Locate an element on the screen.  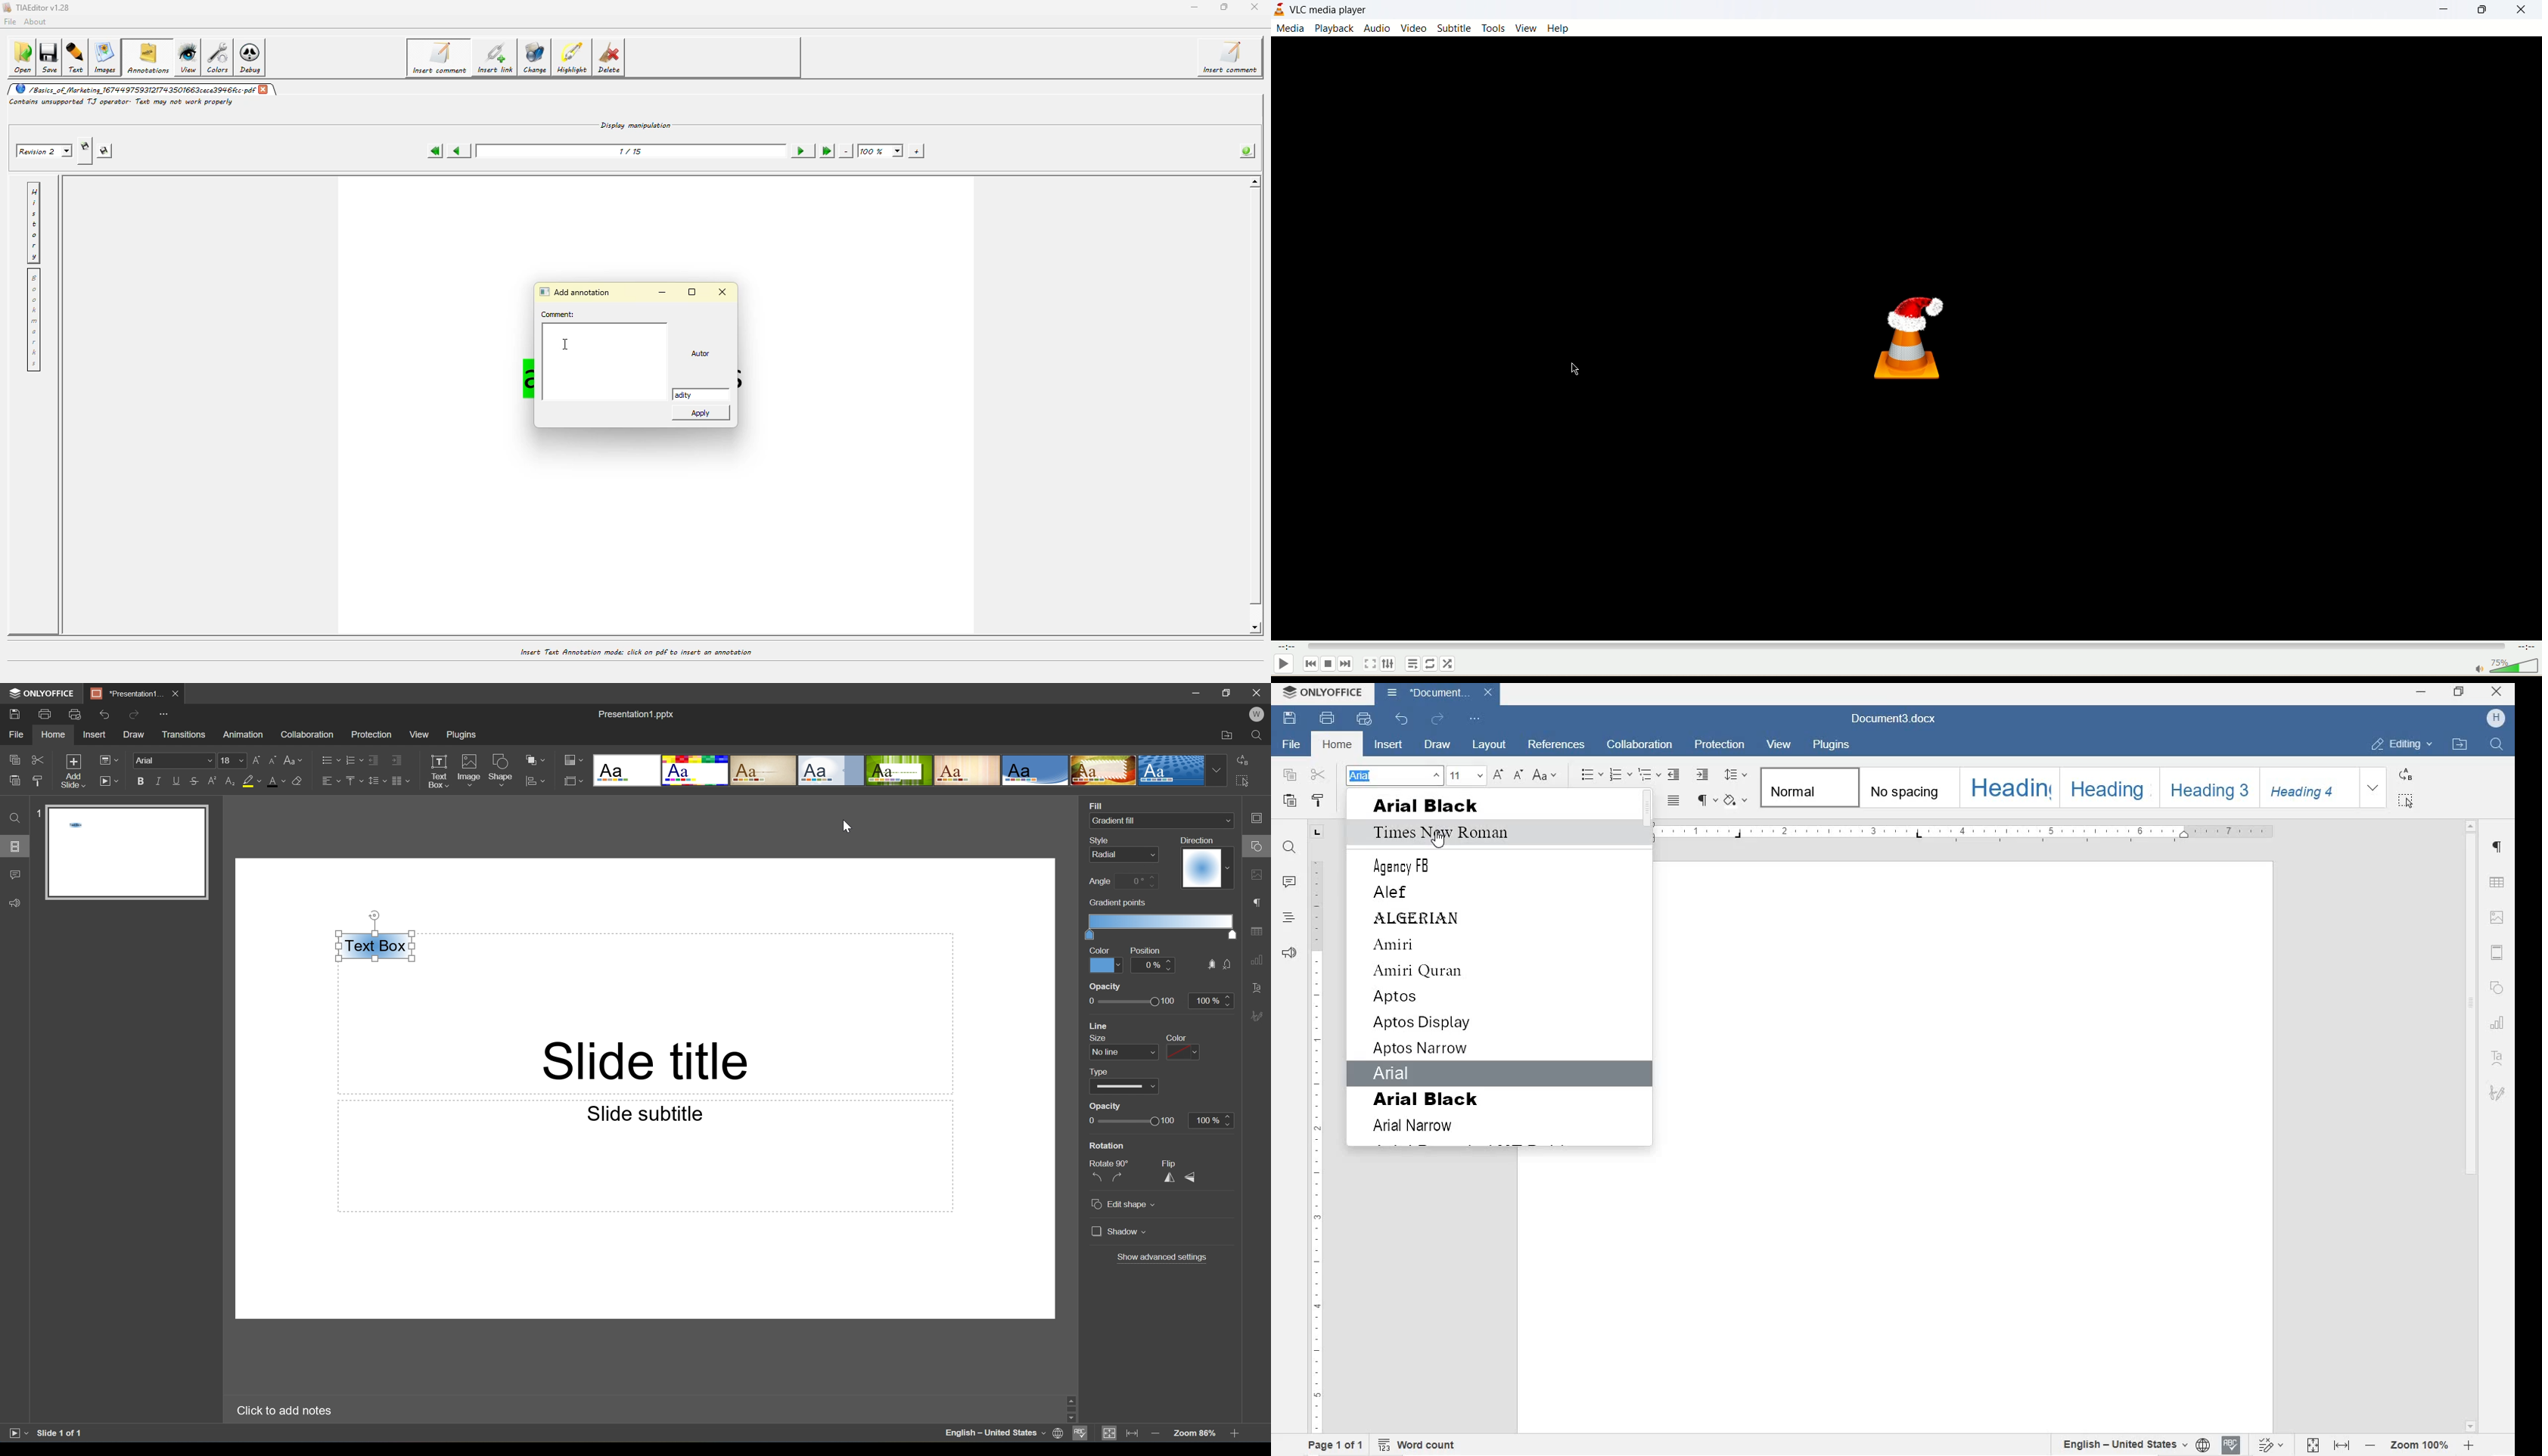
Set document language is located at coordinates (1058, 1433).